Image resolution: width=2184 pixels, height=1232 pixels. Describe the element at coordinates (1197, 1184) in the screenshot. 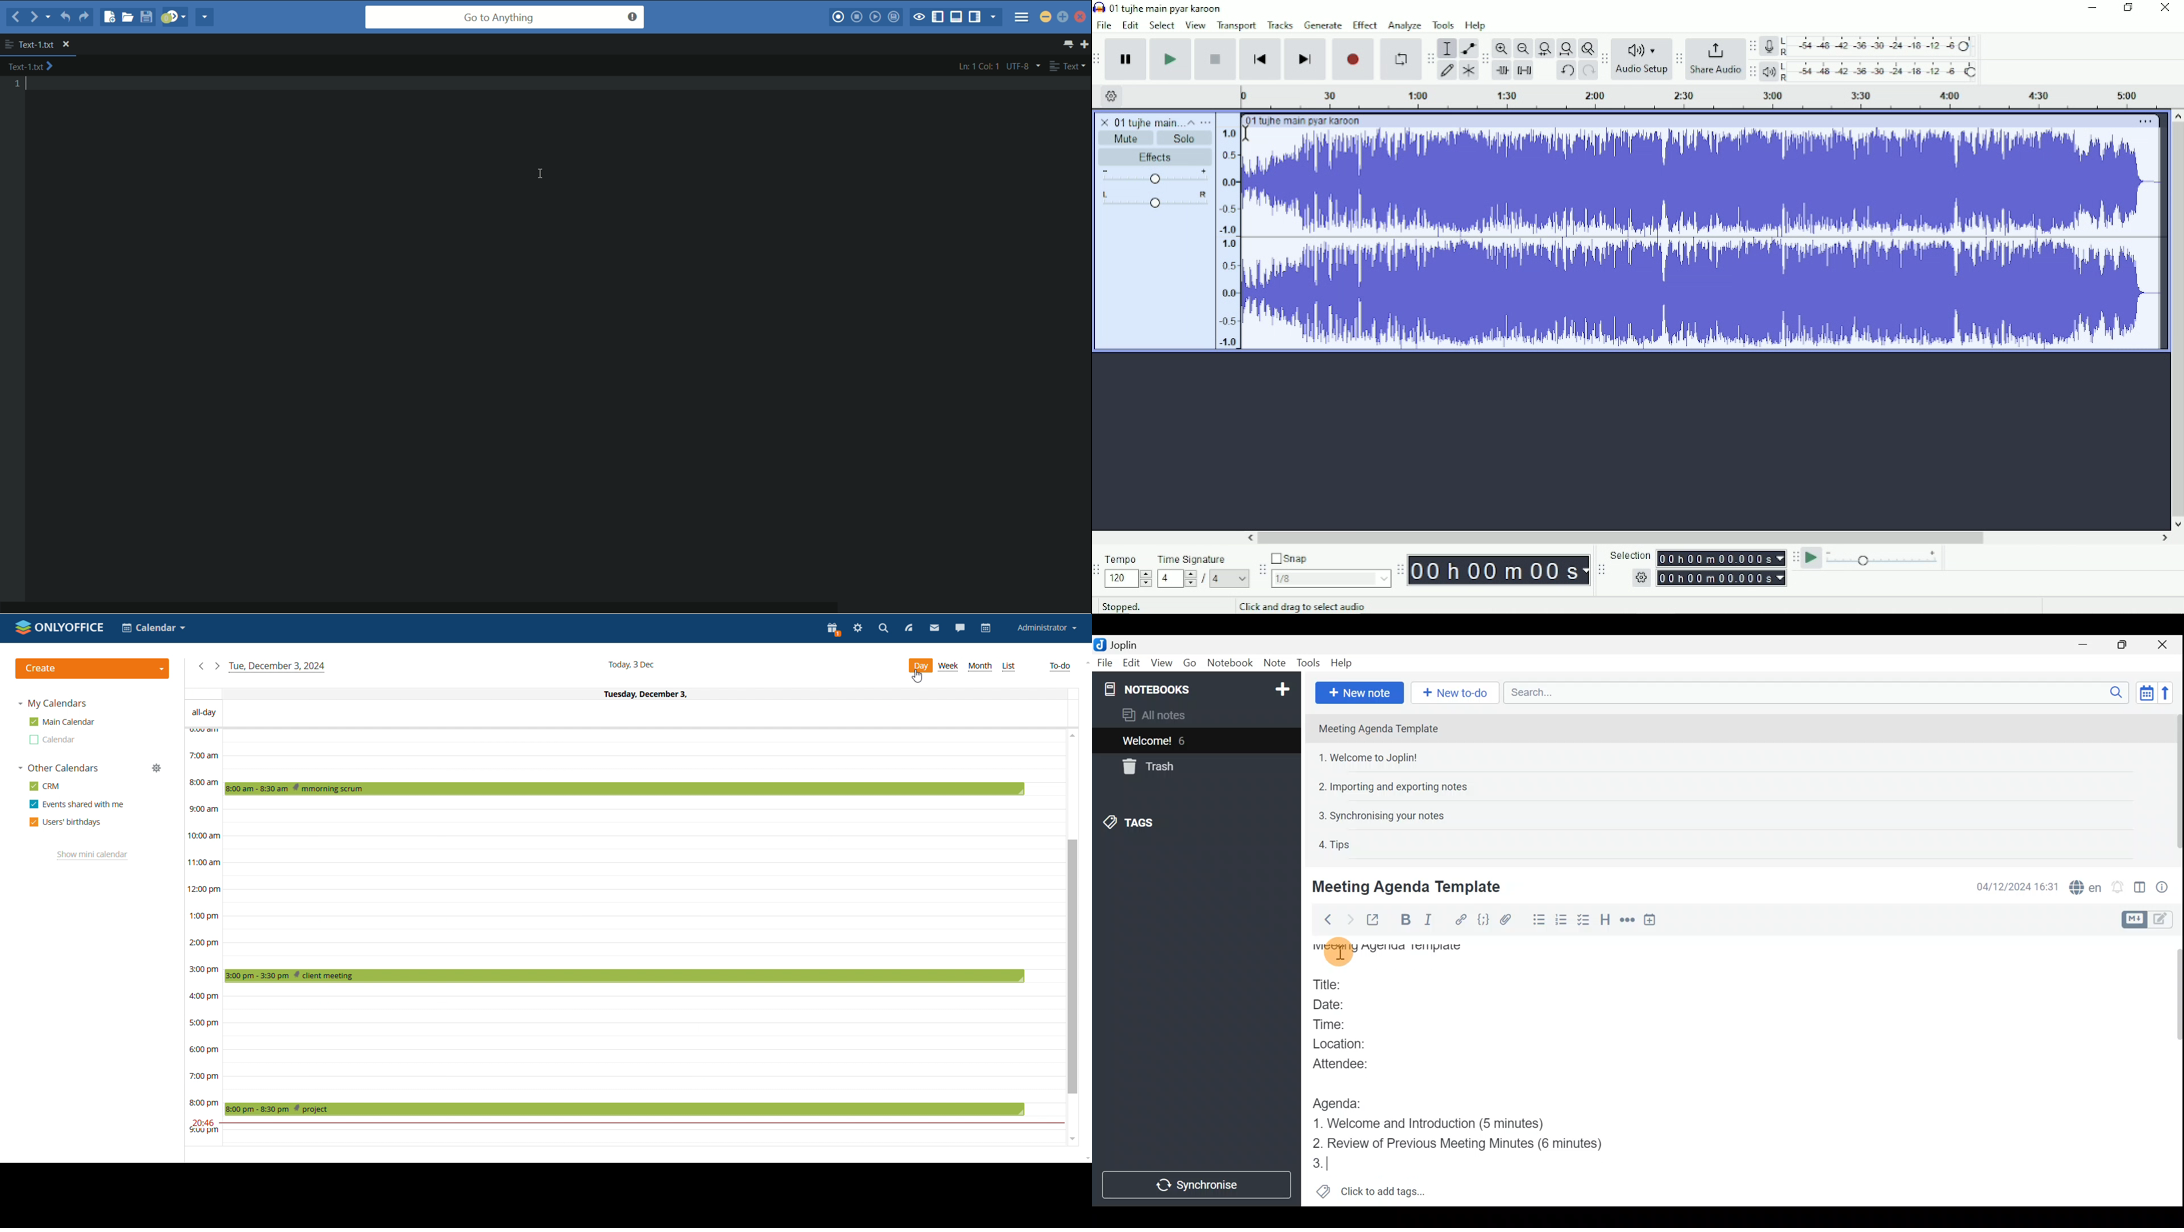

I see `Synchronise` at that location.